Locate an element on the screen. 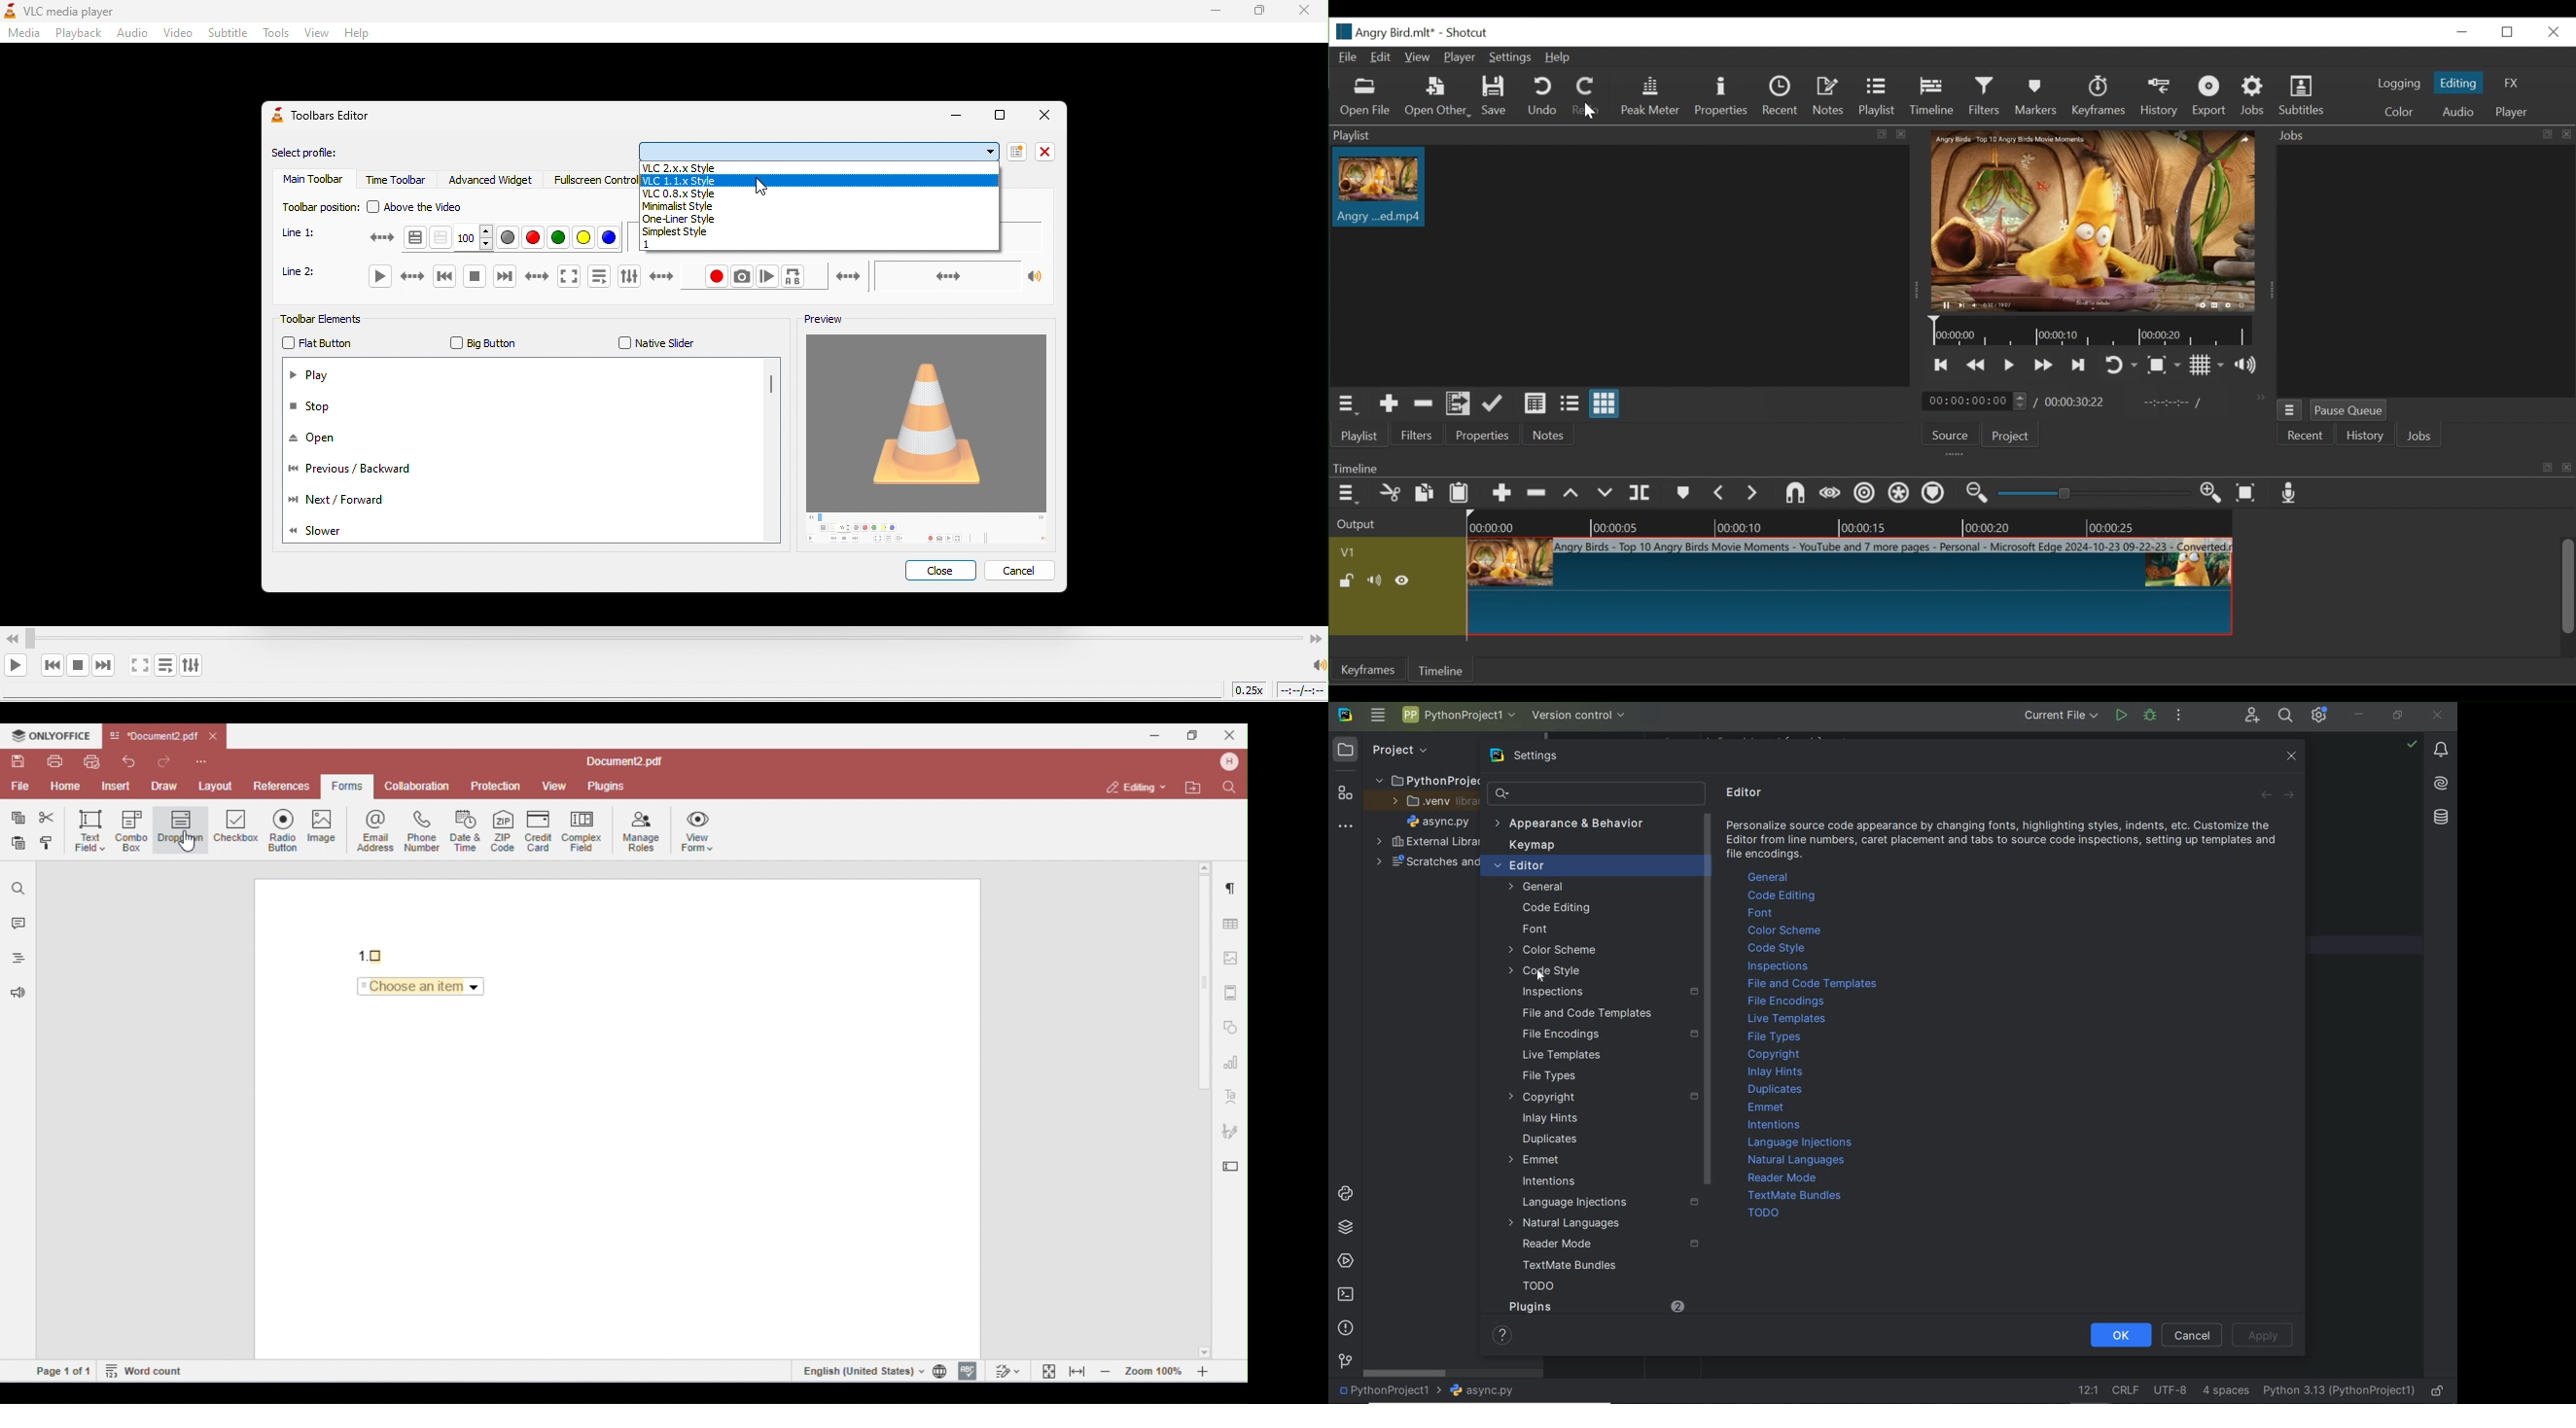 The height and width of the screenshot is (1428, 2576). History is located at coordinates (2365, 437).